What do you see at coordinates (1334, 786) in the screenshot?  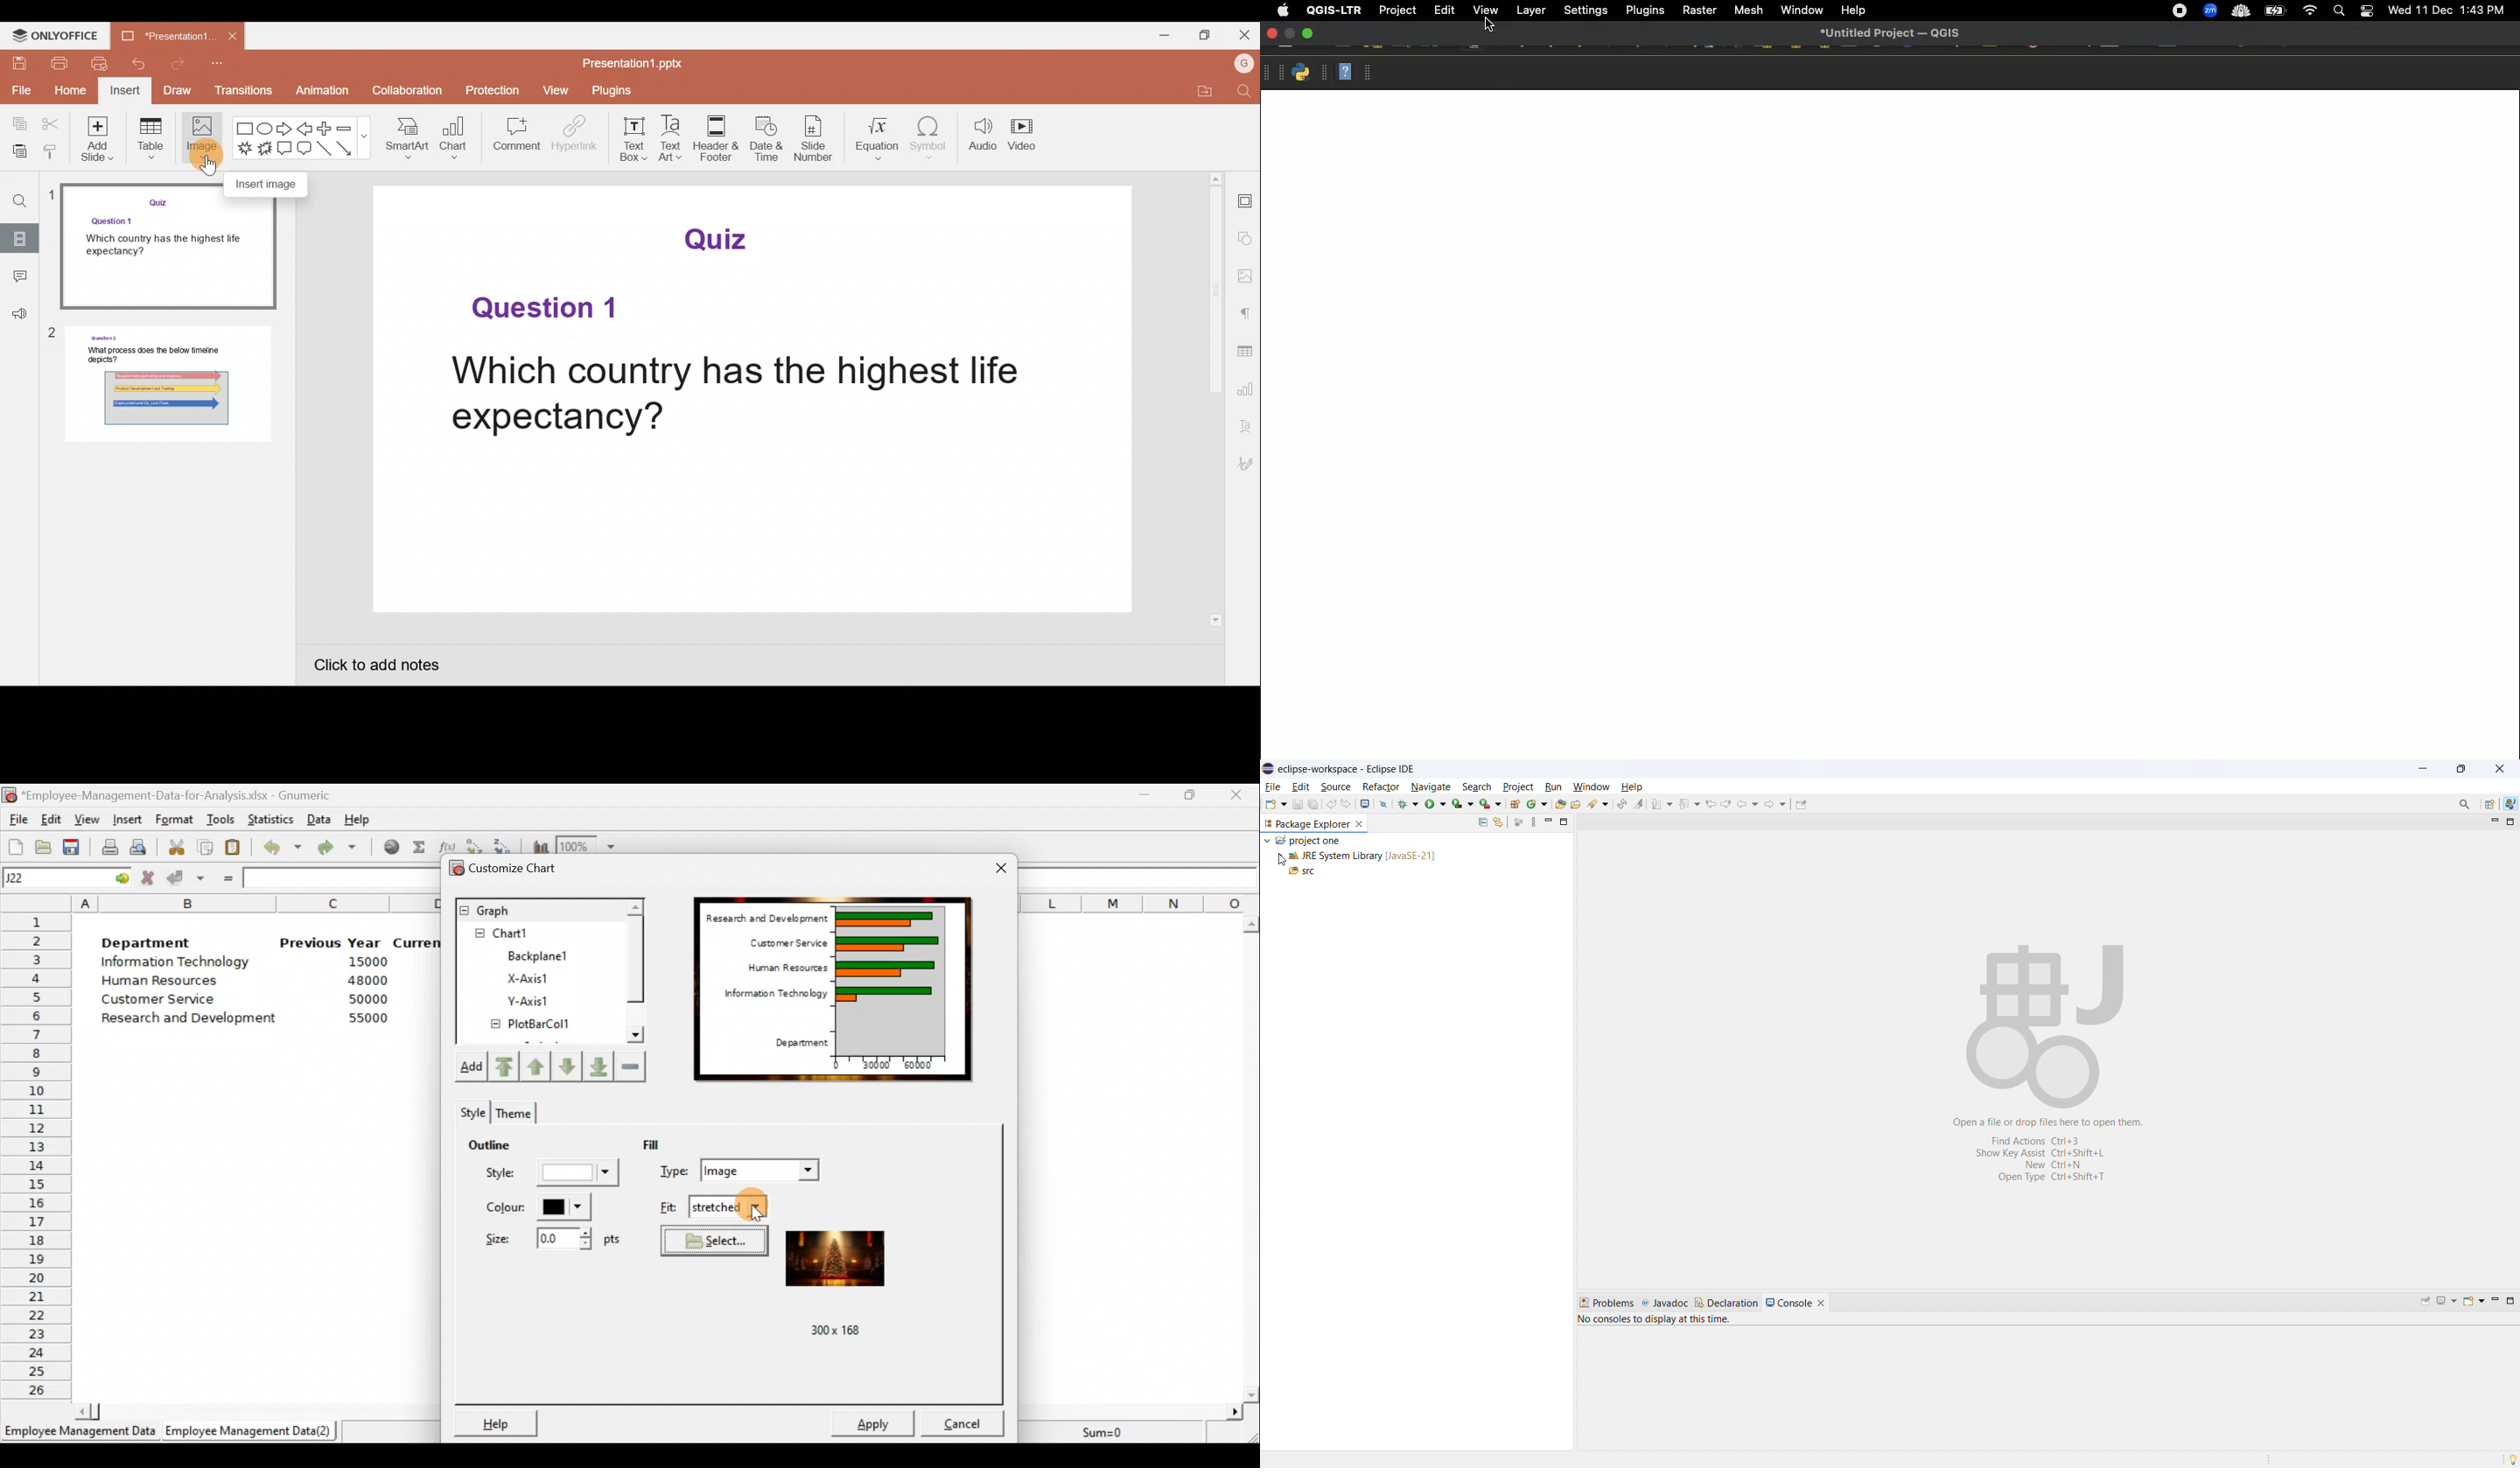 I see `Source` at bounding box center [1334, 786].